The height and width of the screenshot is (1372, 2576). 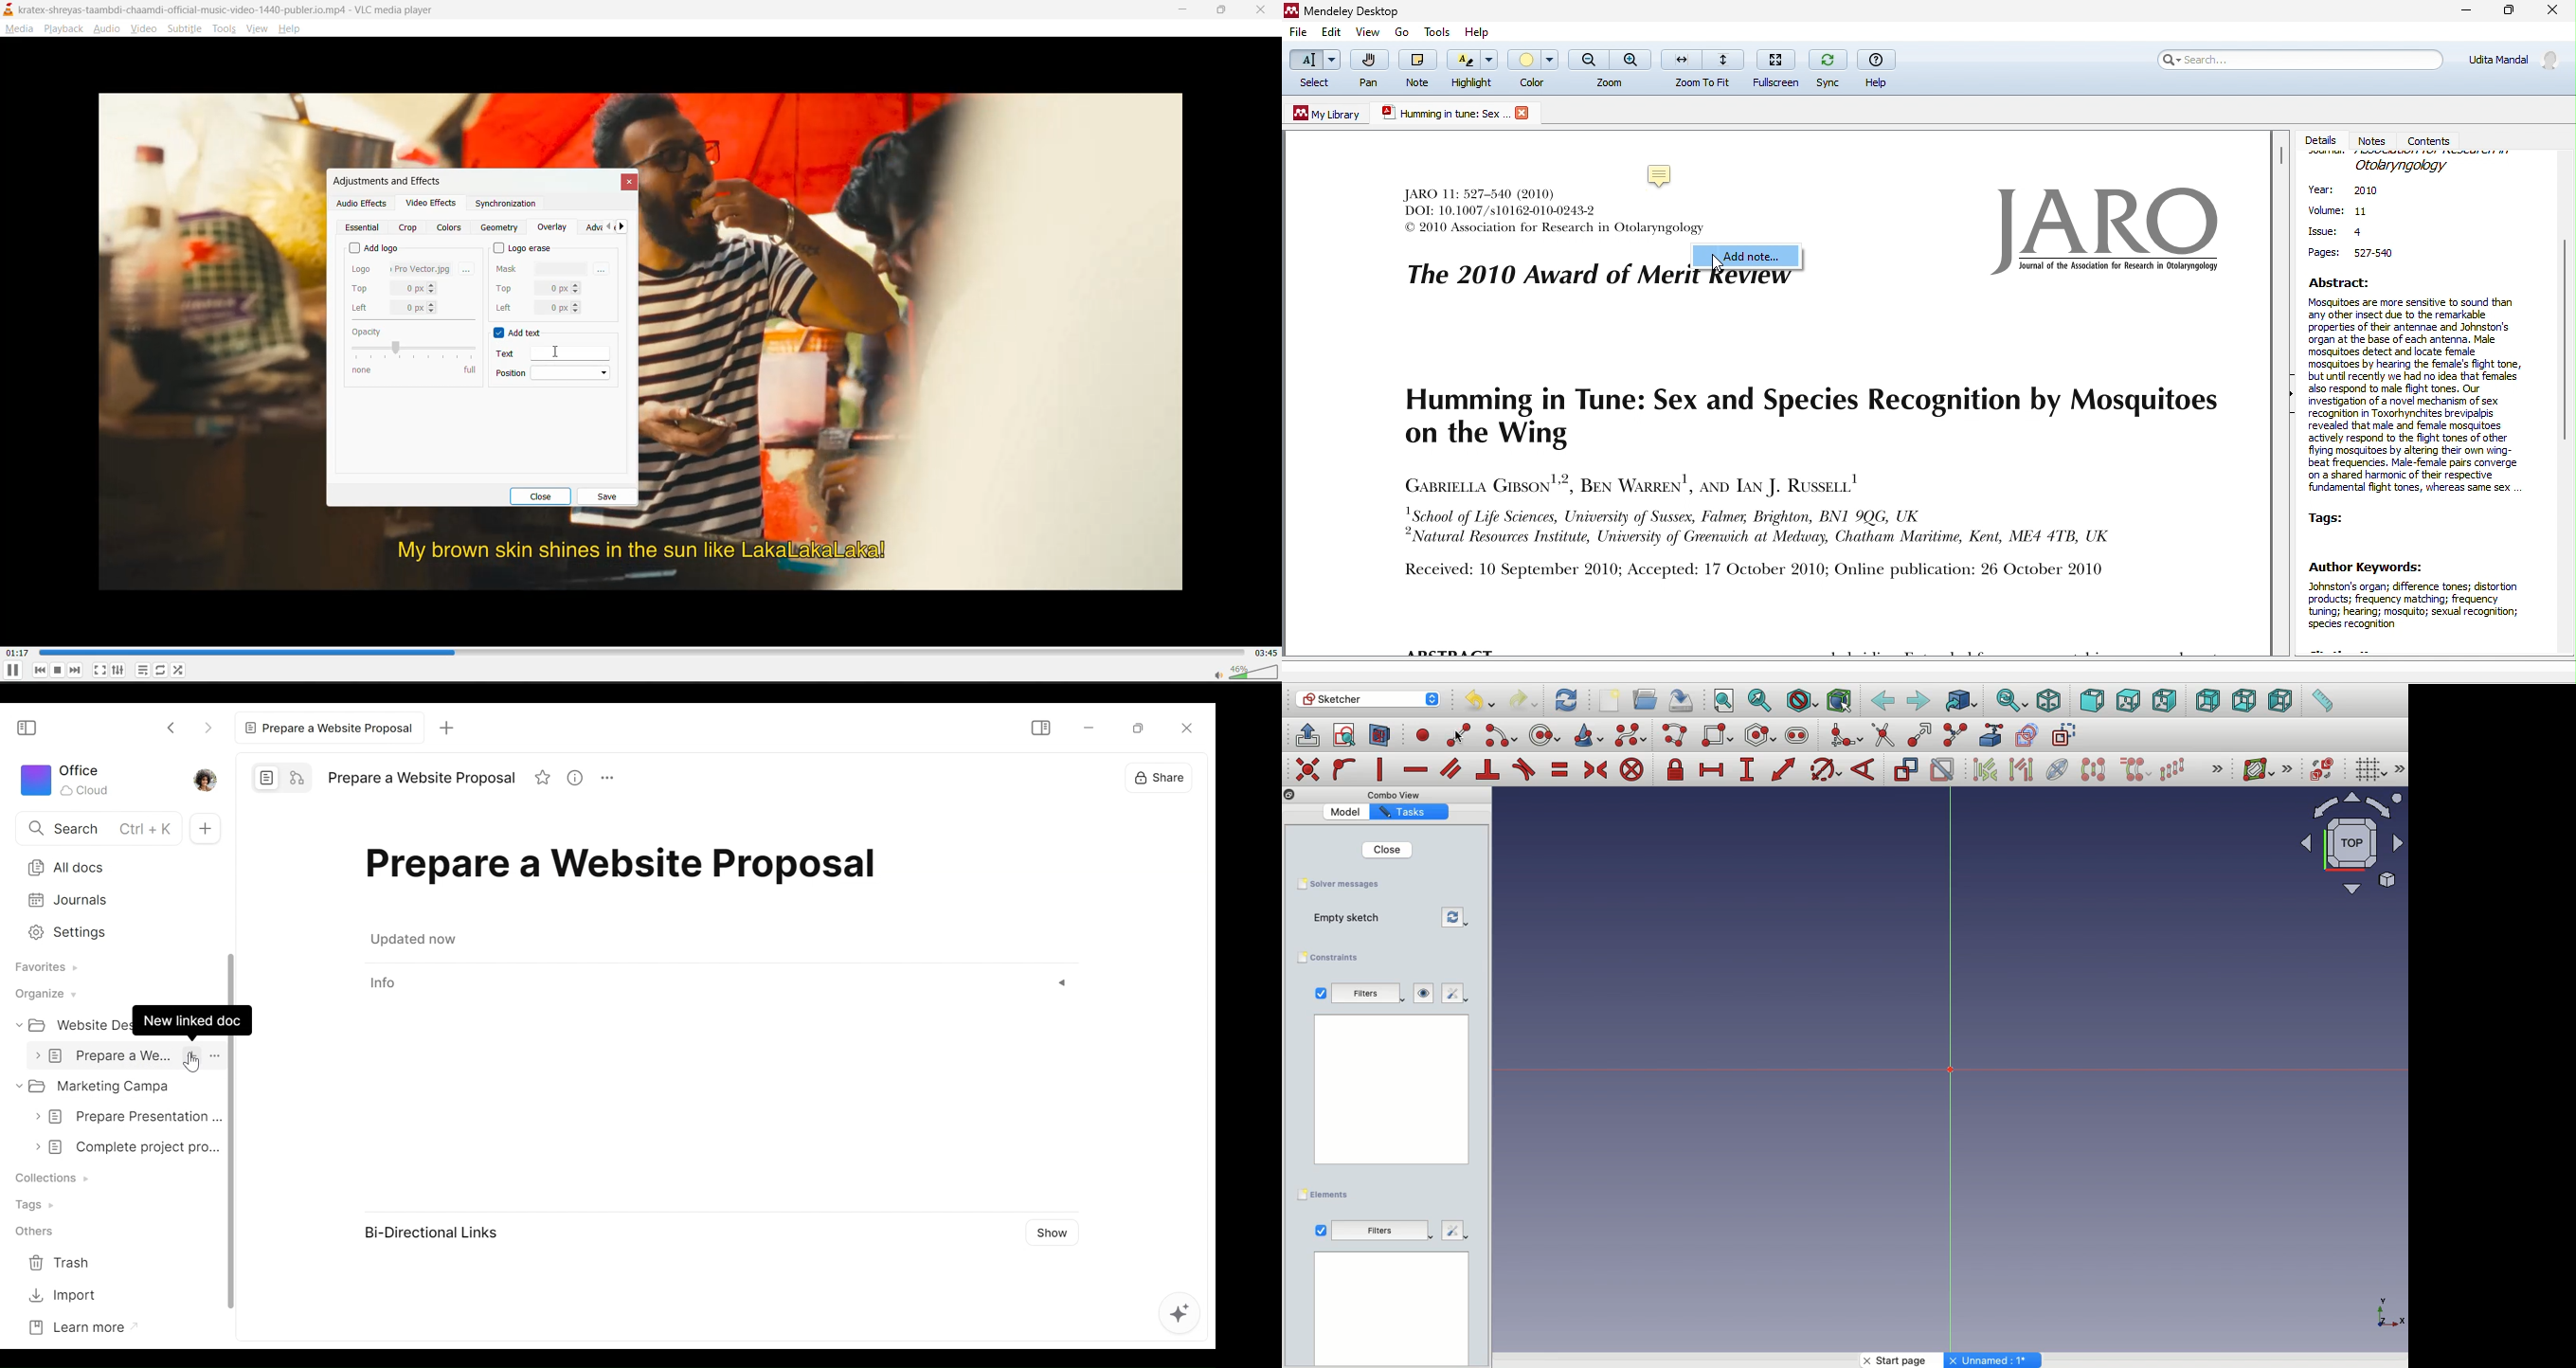 I want to click on Document, so click(x=122, y=1148).